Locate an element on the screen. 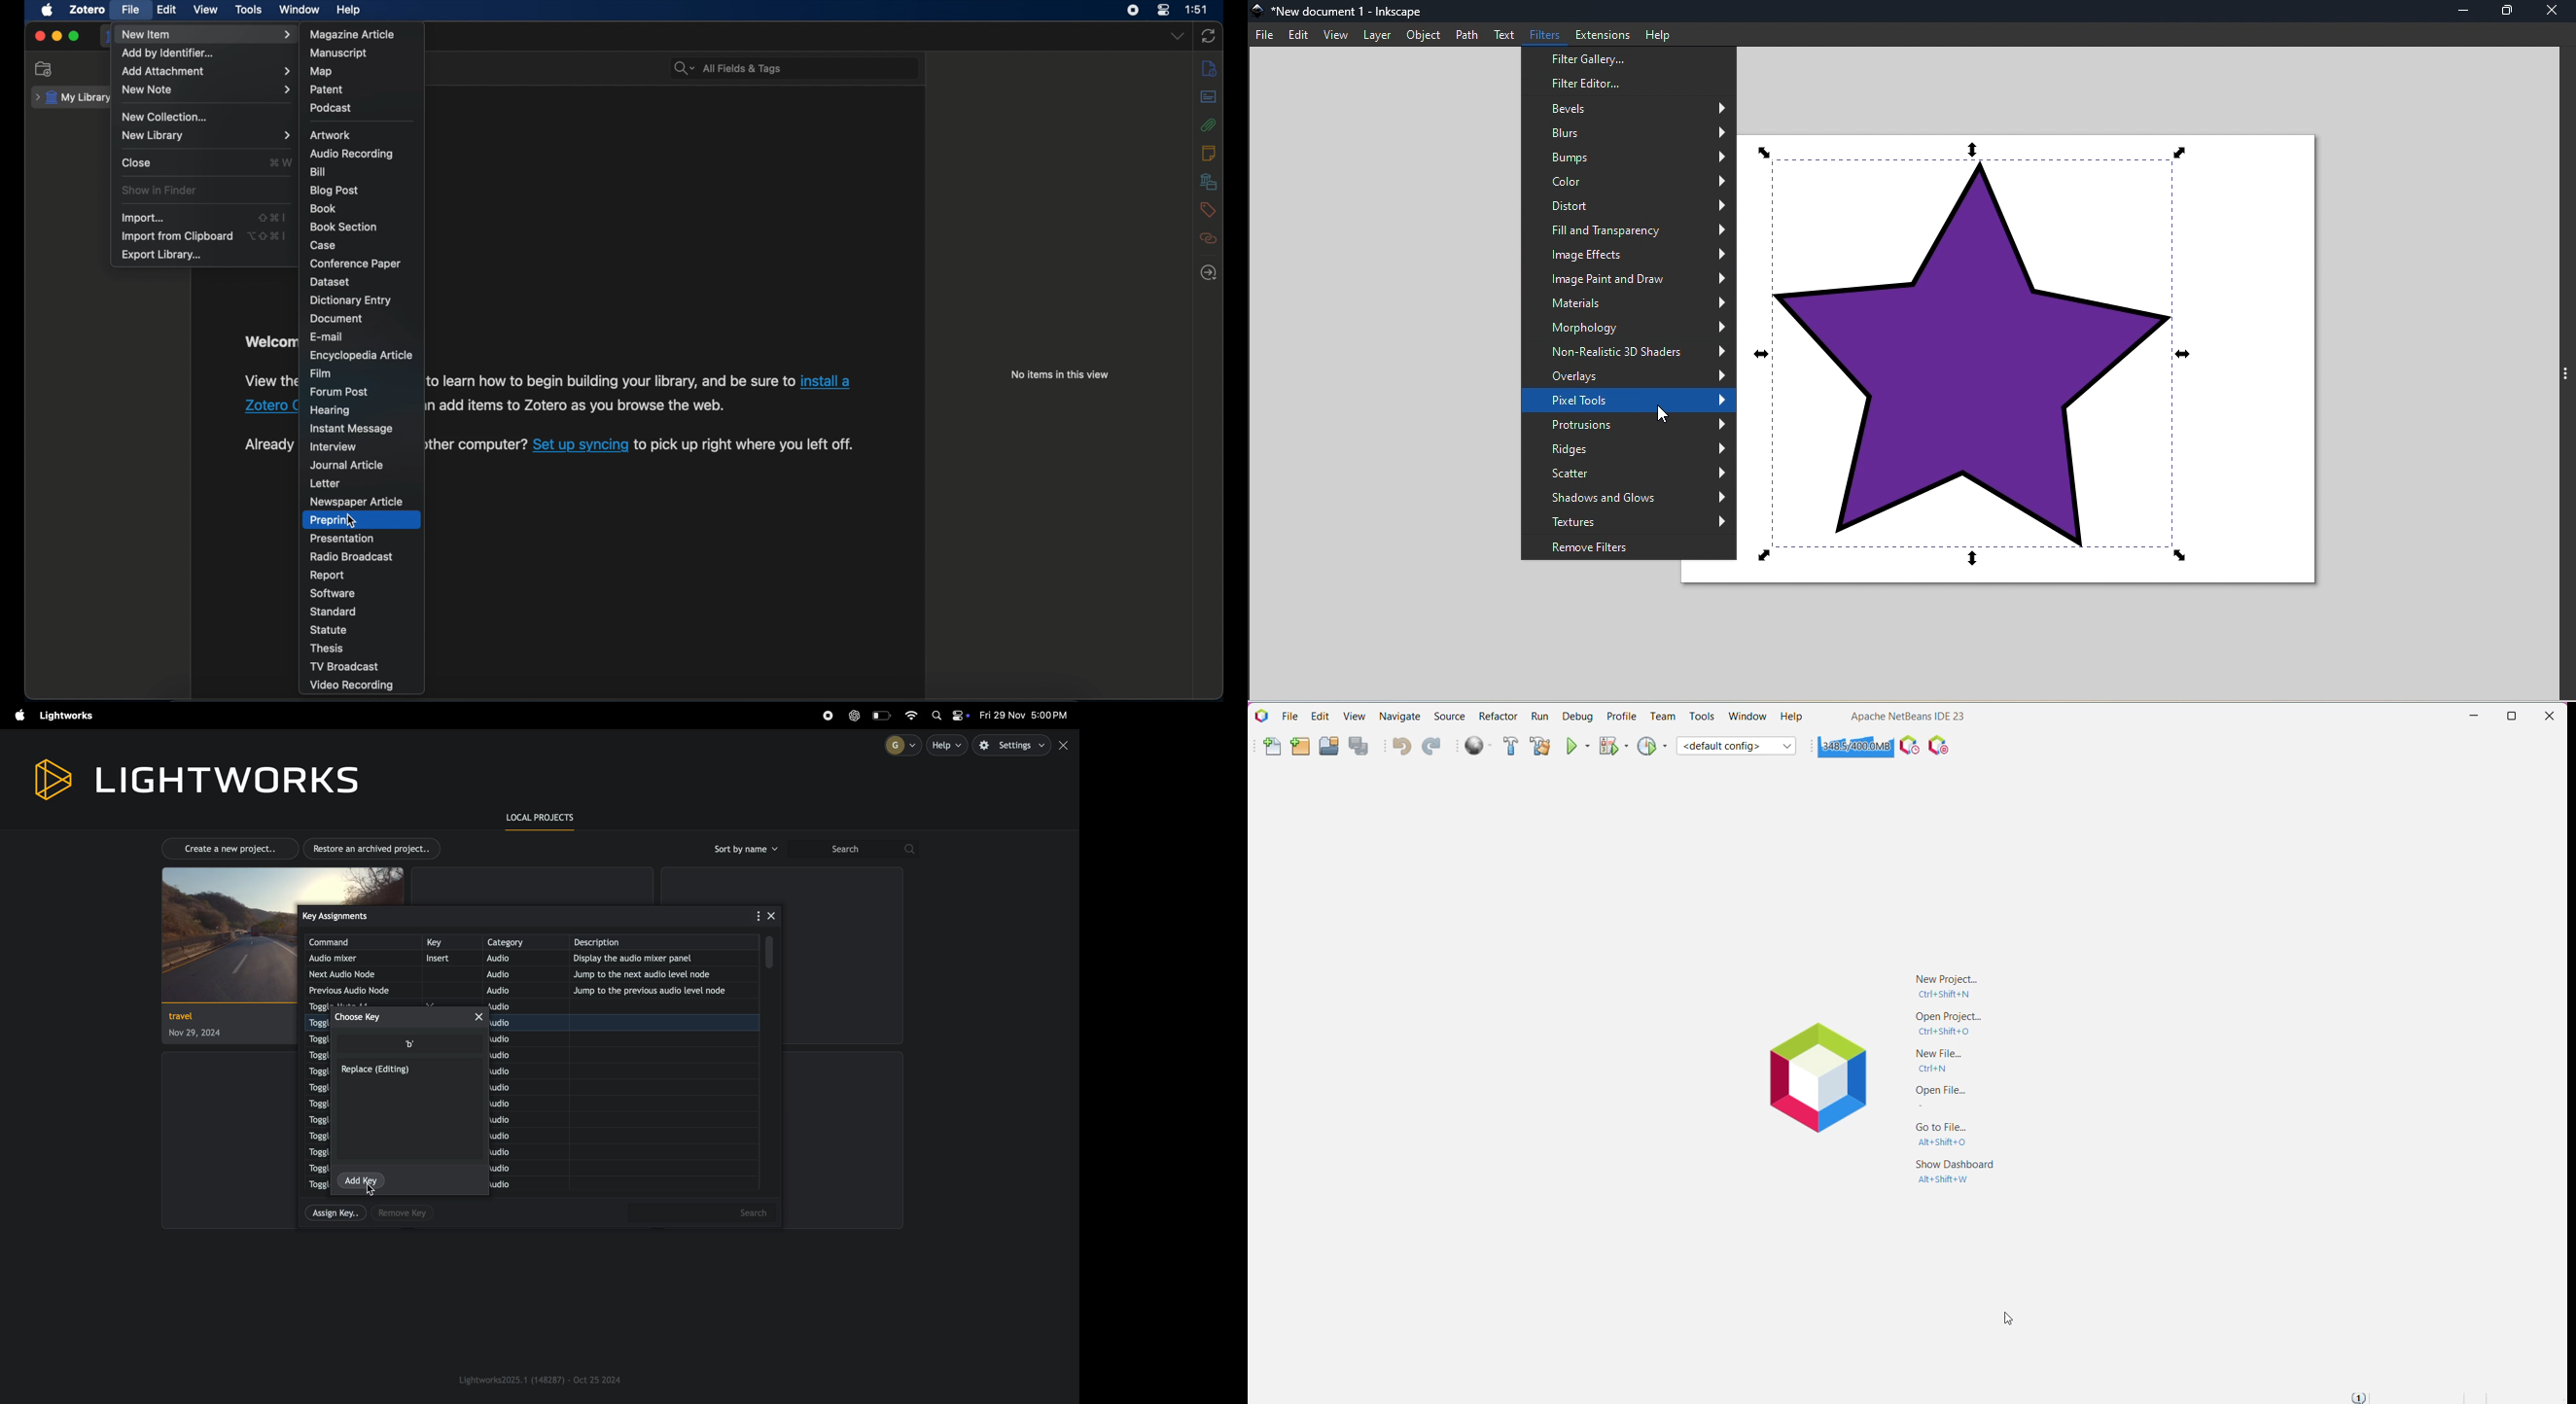 The image size is (2576, 1428). book is located at coordinates (324, 209).